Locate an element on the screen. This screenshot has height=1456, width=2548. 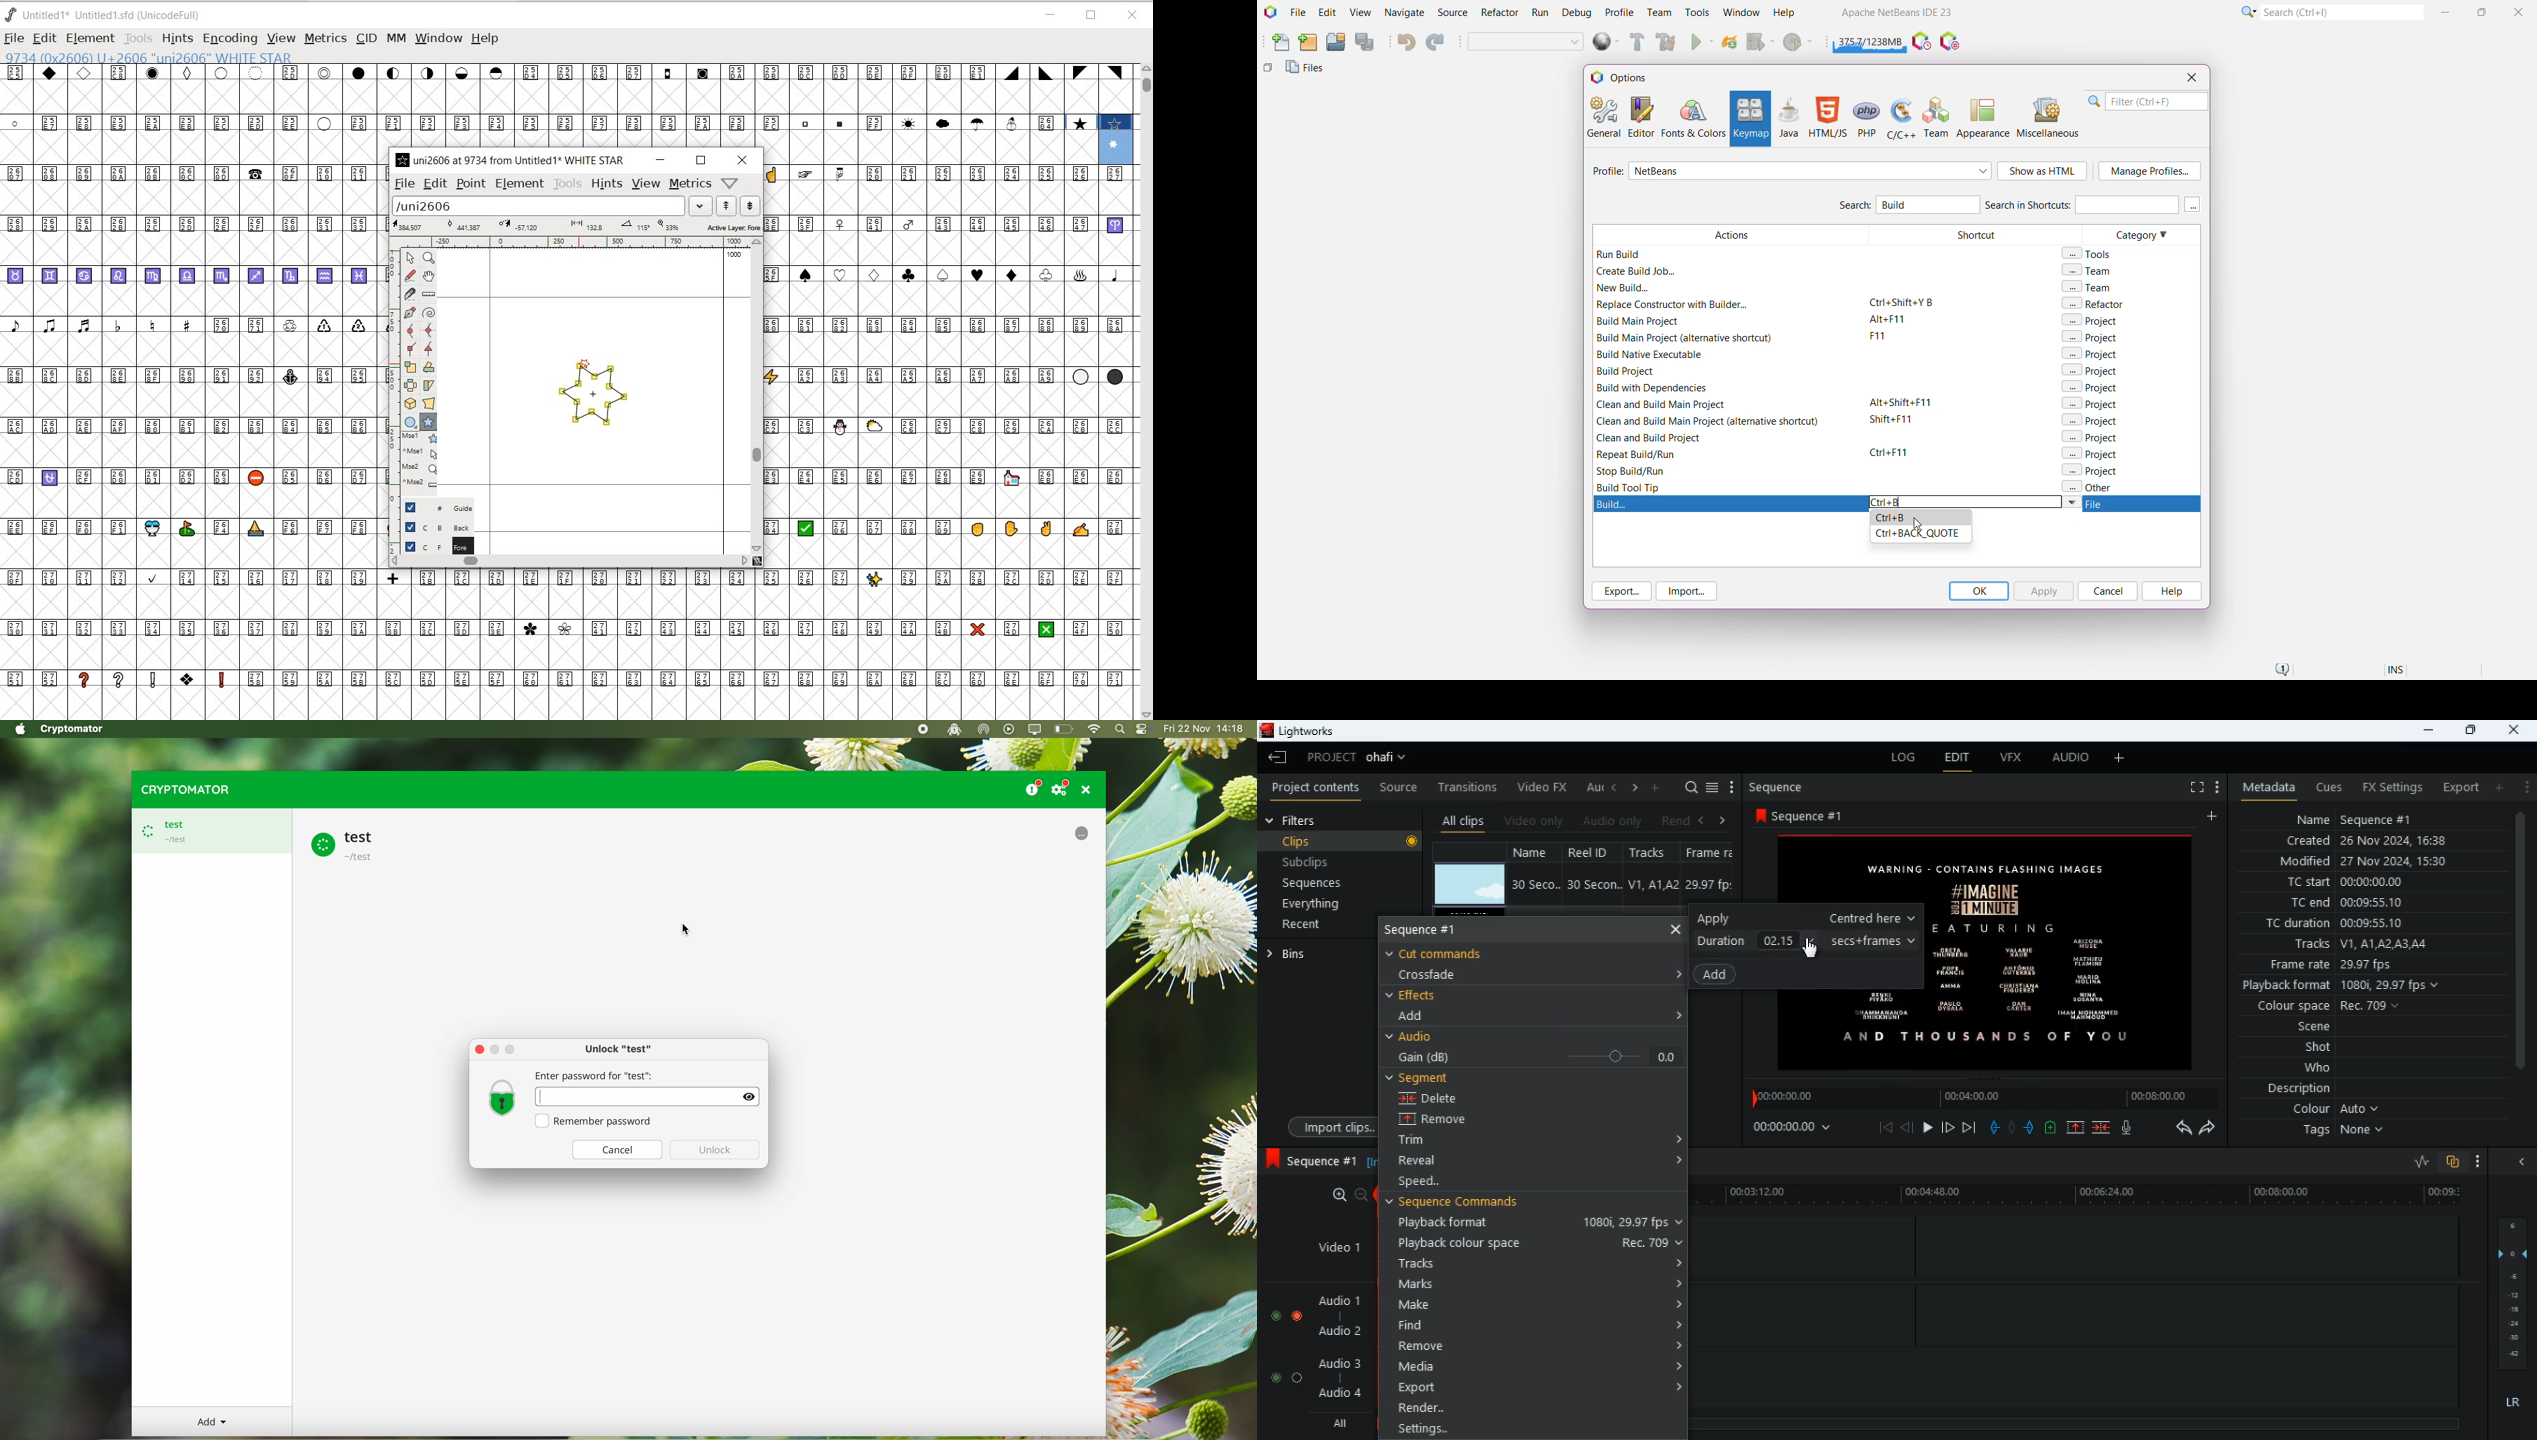
unlock test is located at coordinates (621, 1049).